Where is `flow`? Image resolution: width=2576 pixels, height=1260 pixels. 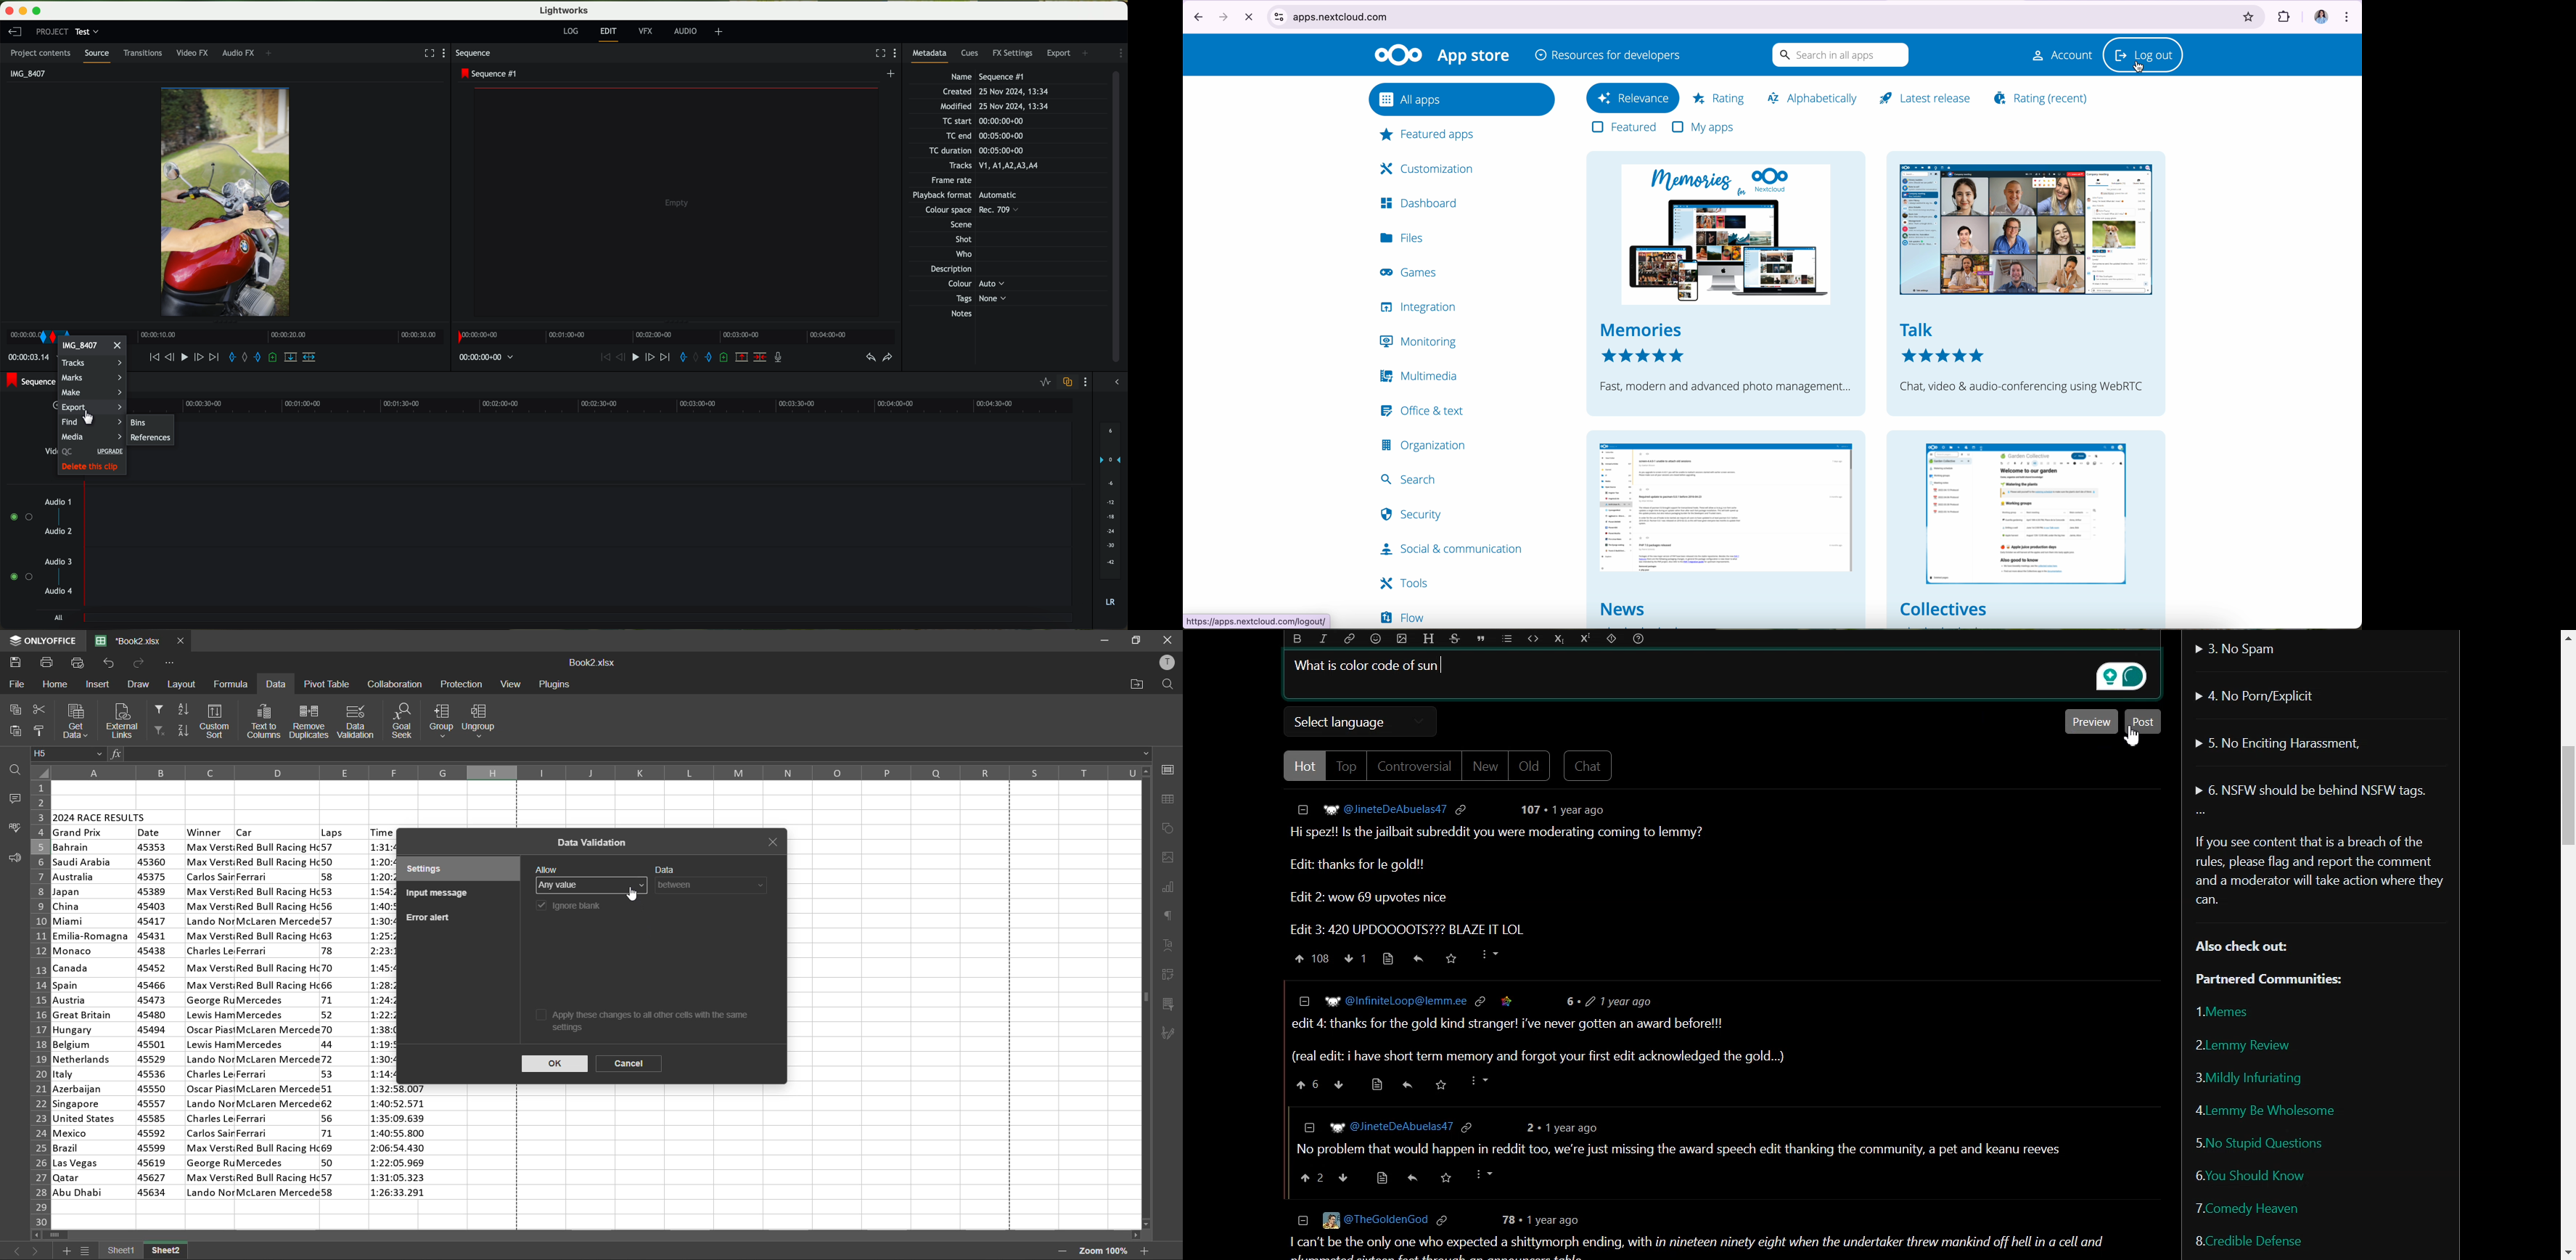 flow is located at coordinates (1403, 617).